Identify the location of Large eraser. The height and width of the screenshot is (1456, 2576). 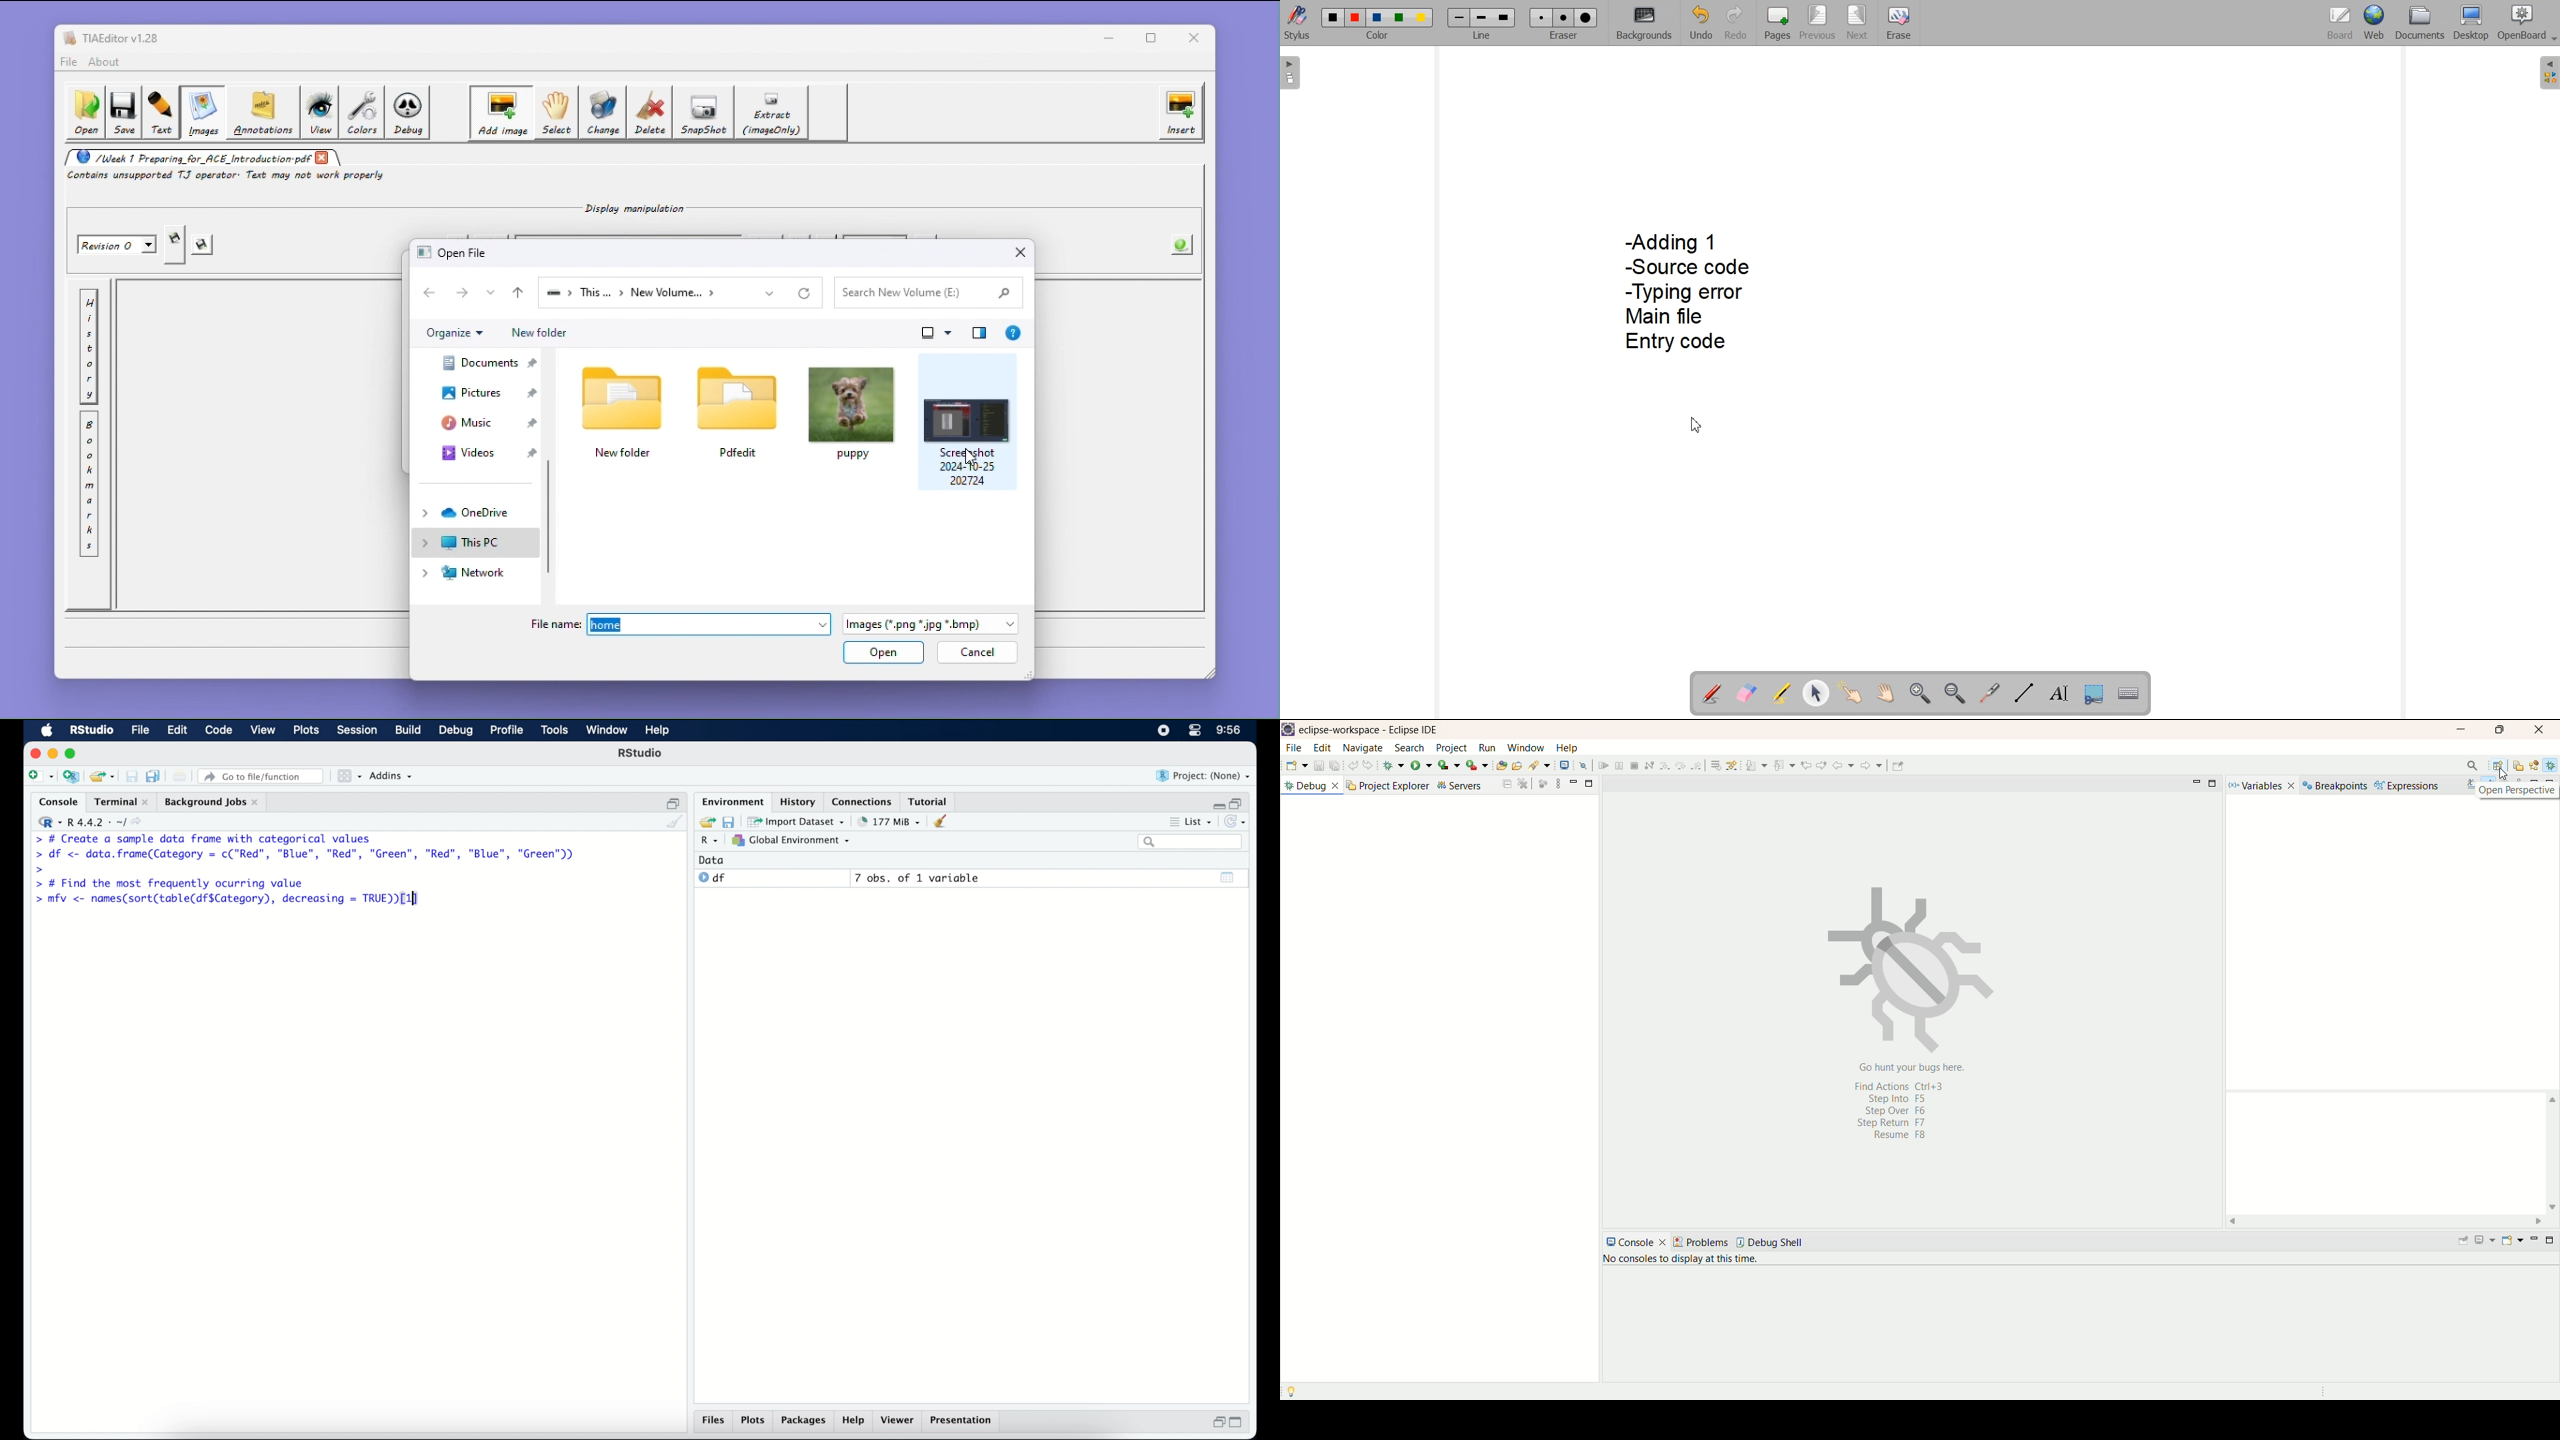
(1586, 18).